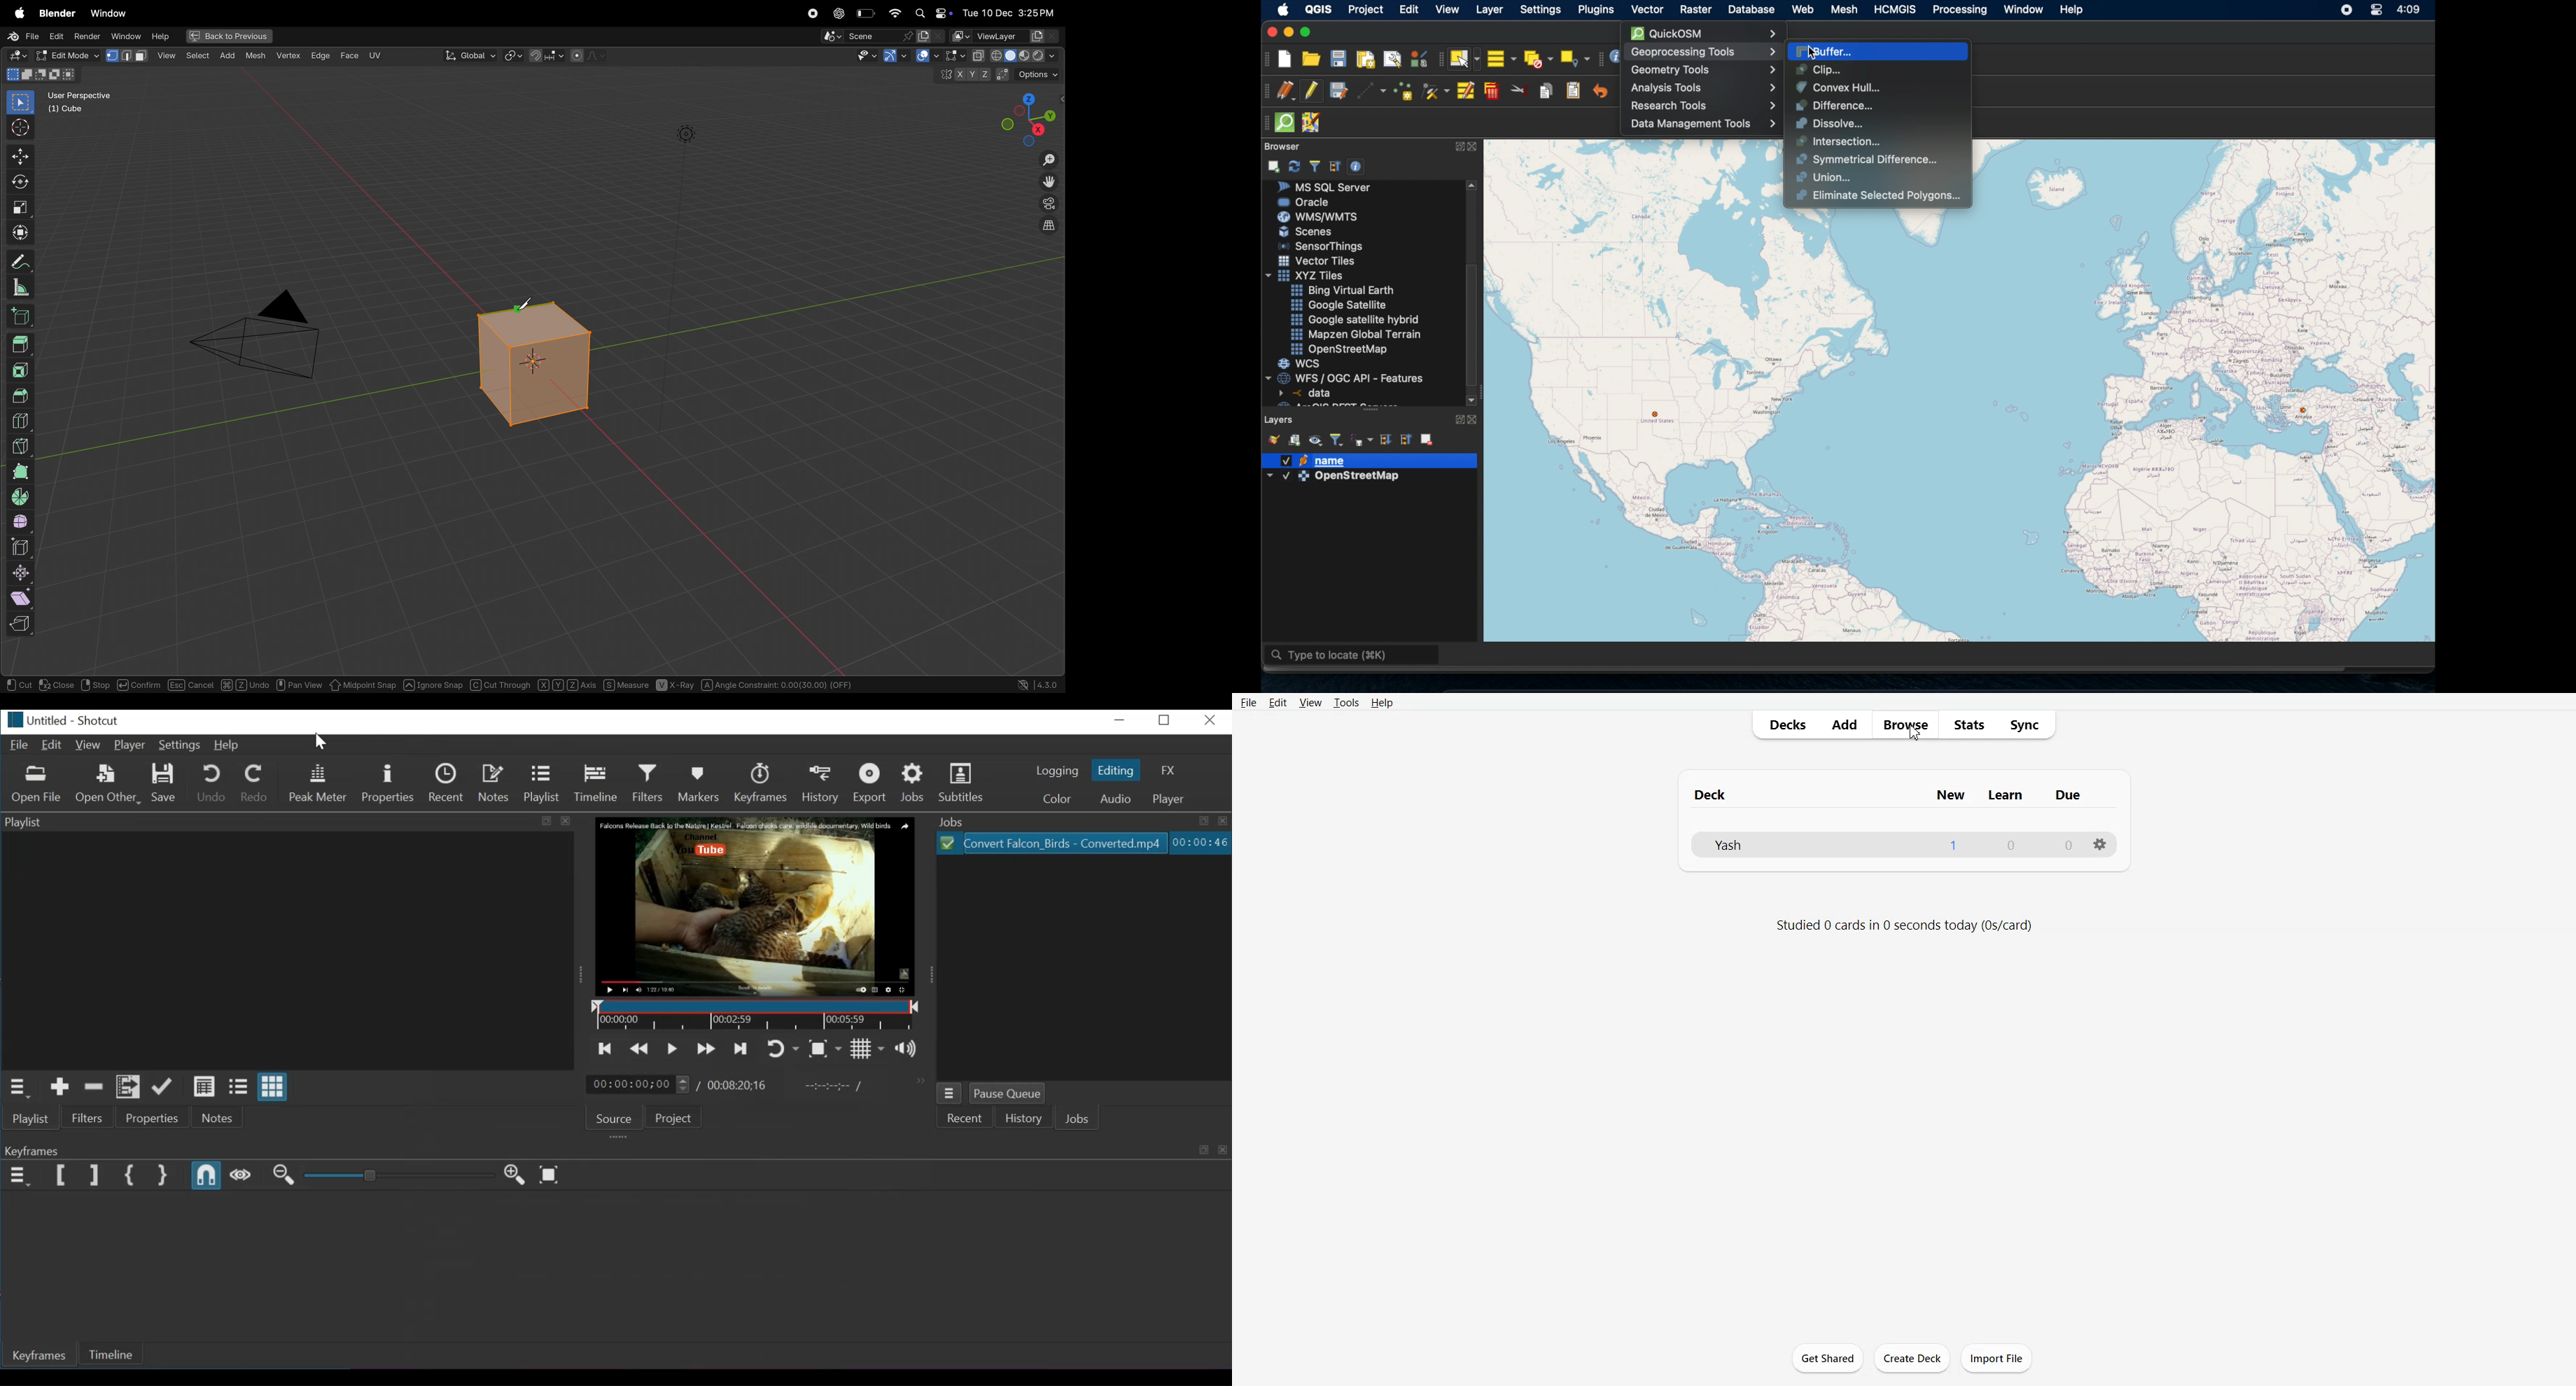 The height and width of the screenshot is (1400, 2576). Describe the element at coordinates (1057, 772) in the screenshot. I see `logging` at that location.